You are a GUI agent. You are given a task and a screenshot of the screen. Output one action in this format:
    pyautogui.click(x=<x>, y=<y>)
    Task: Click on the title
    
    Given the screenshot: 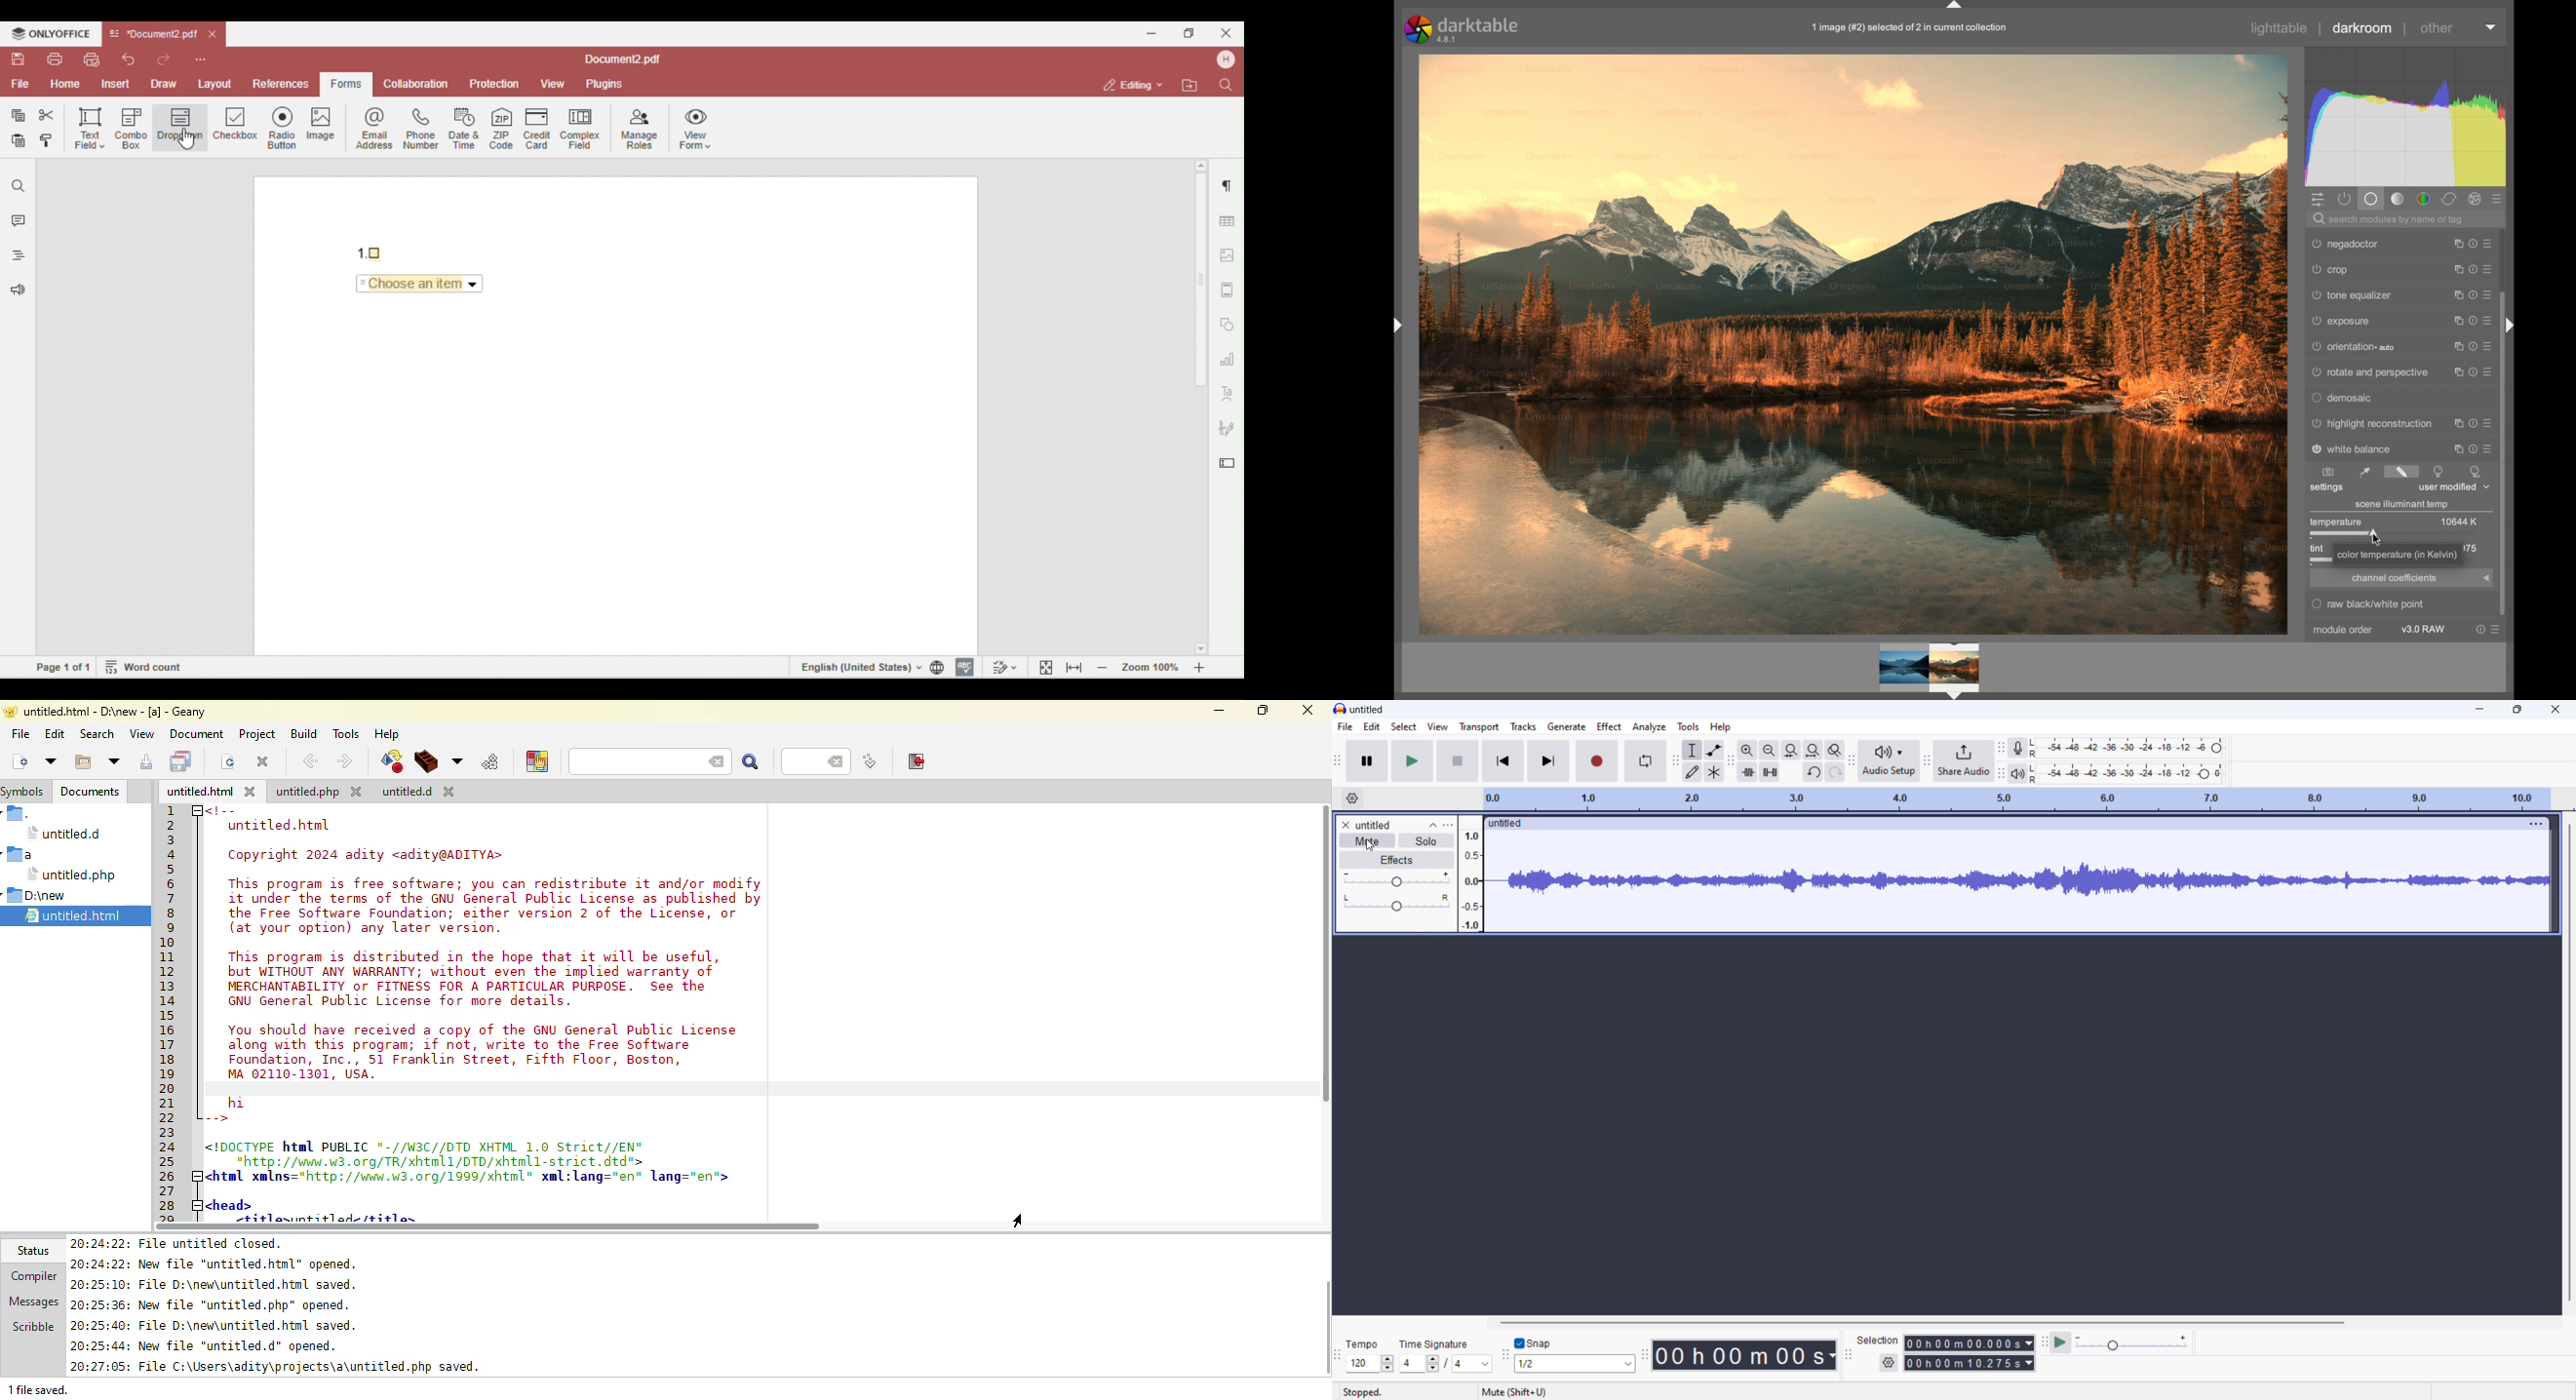 What is the action you would take?
    pyautogui.click(x=1368, y=710)
    